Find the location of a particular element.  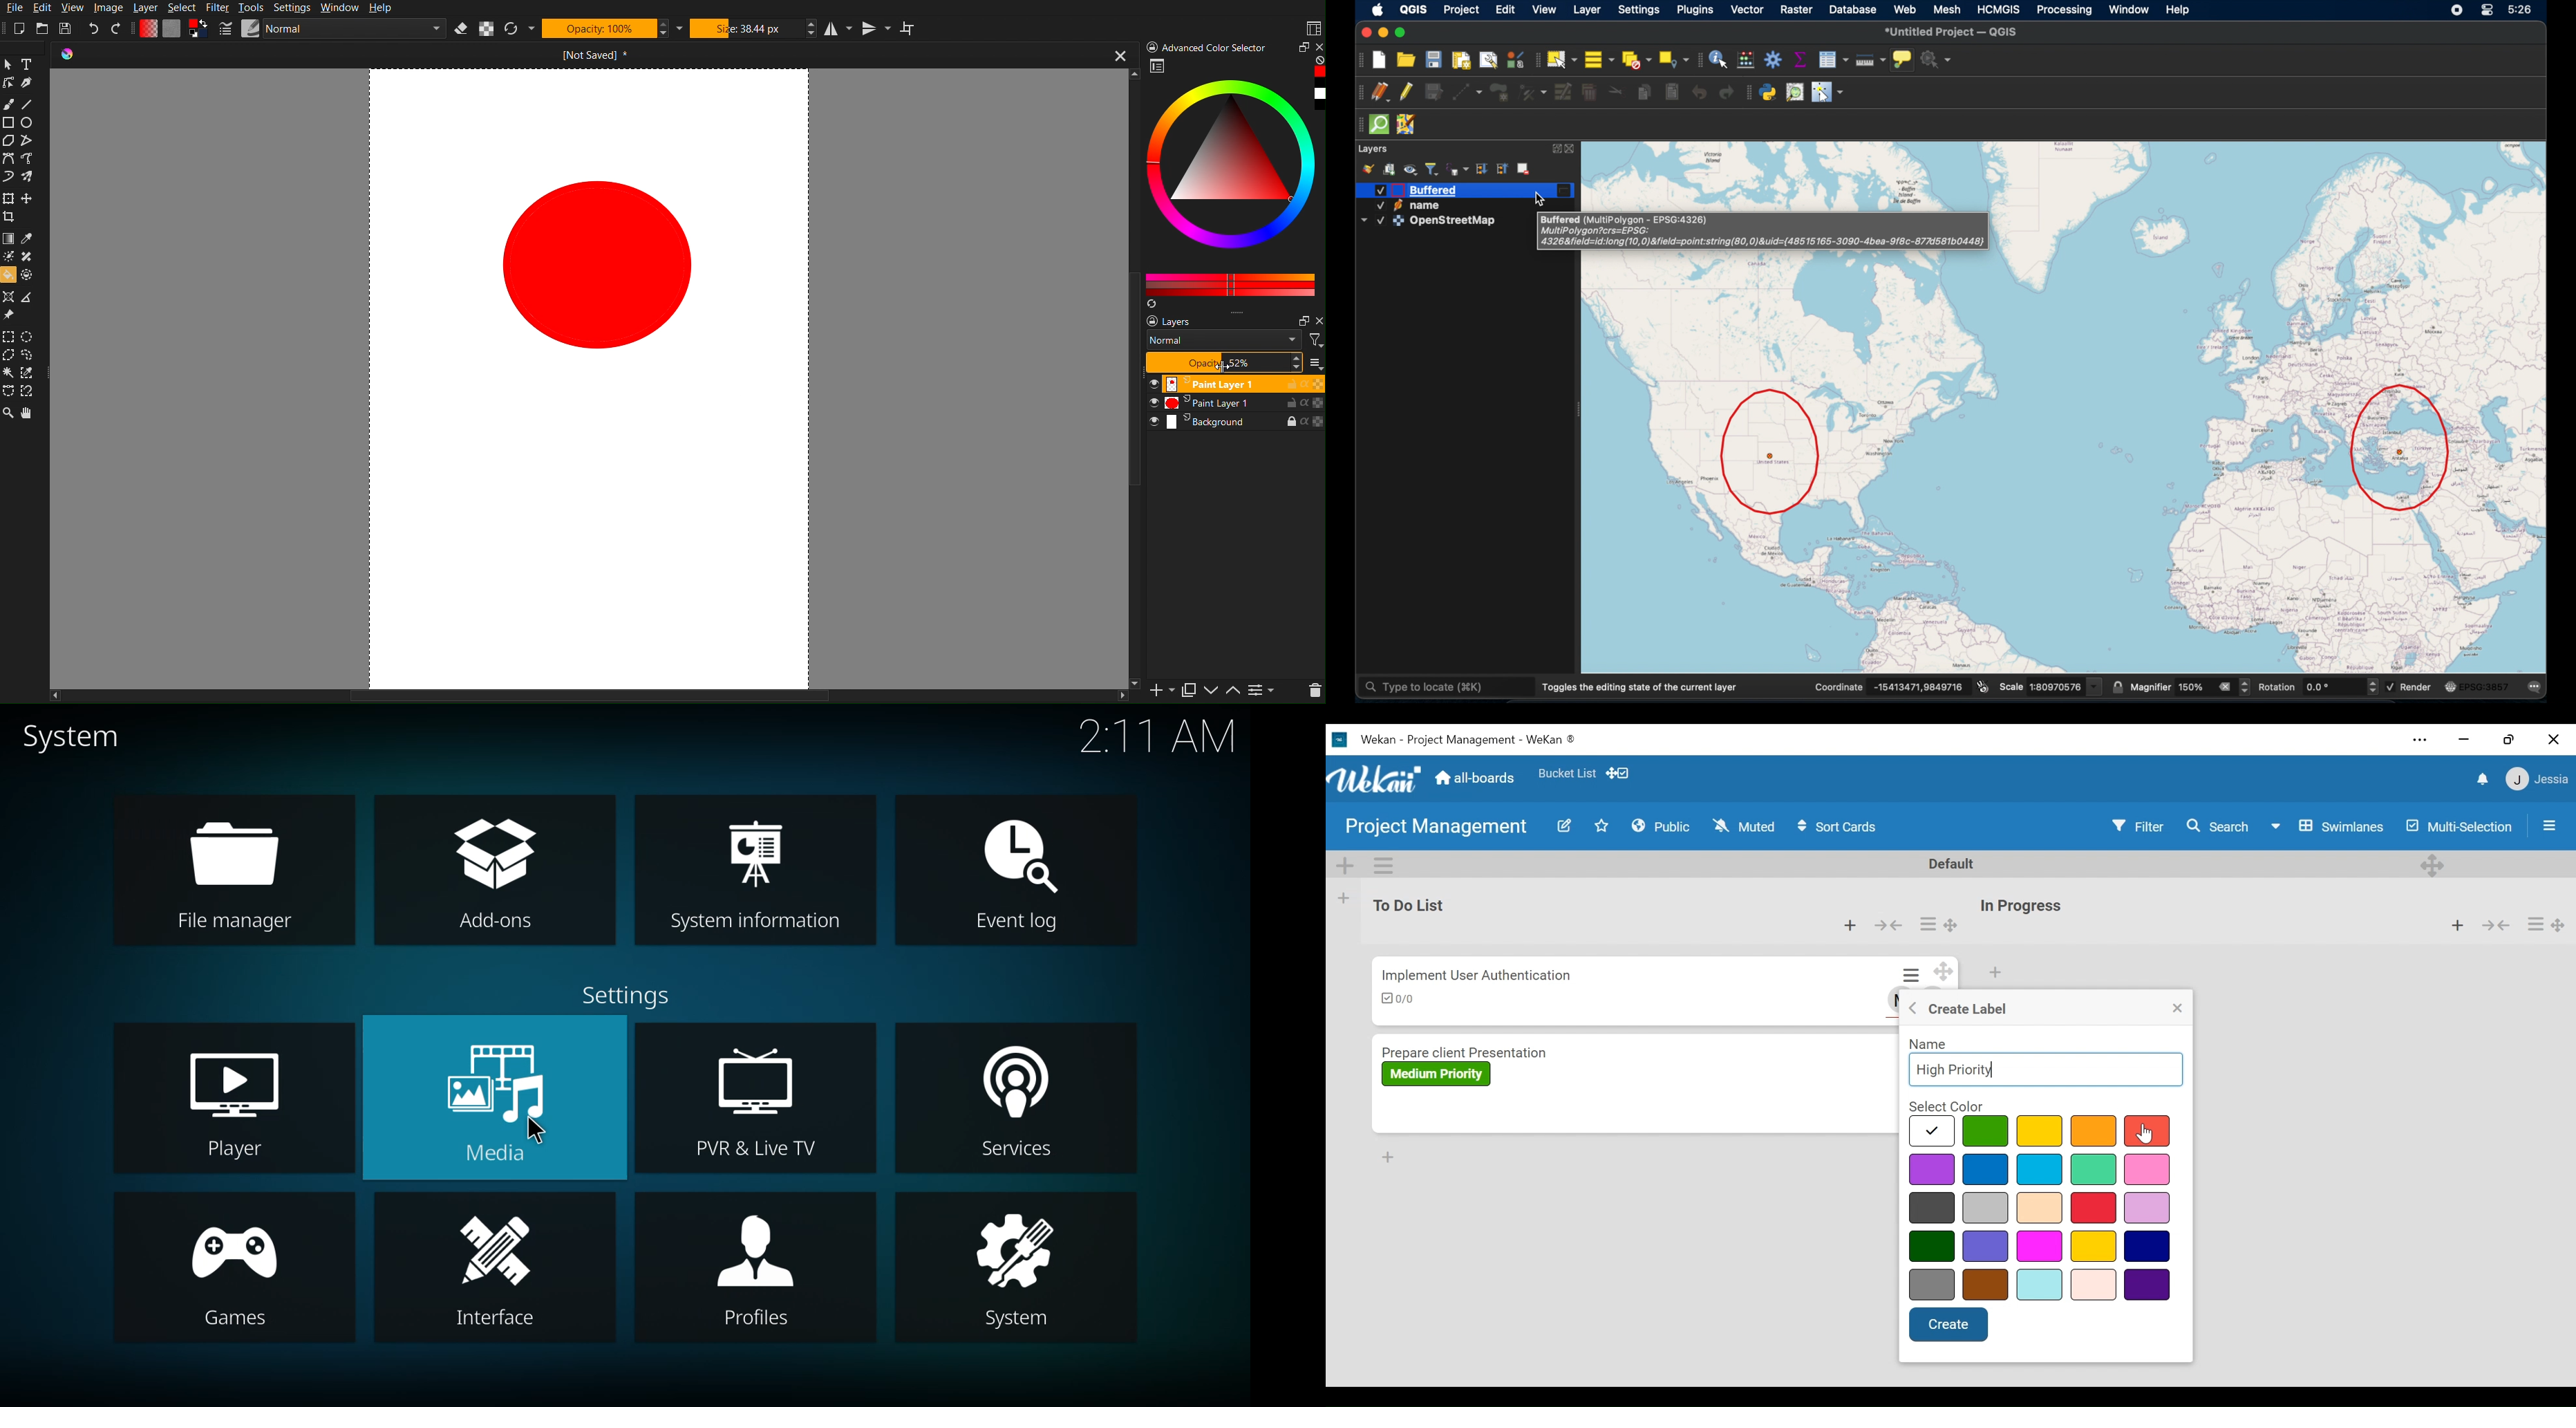

Alpha  is located at coordinates (488, 30).